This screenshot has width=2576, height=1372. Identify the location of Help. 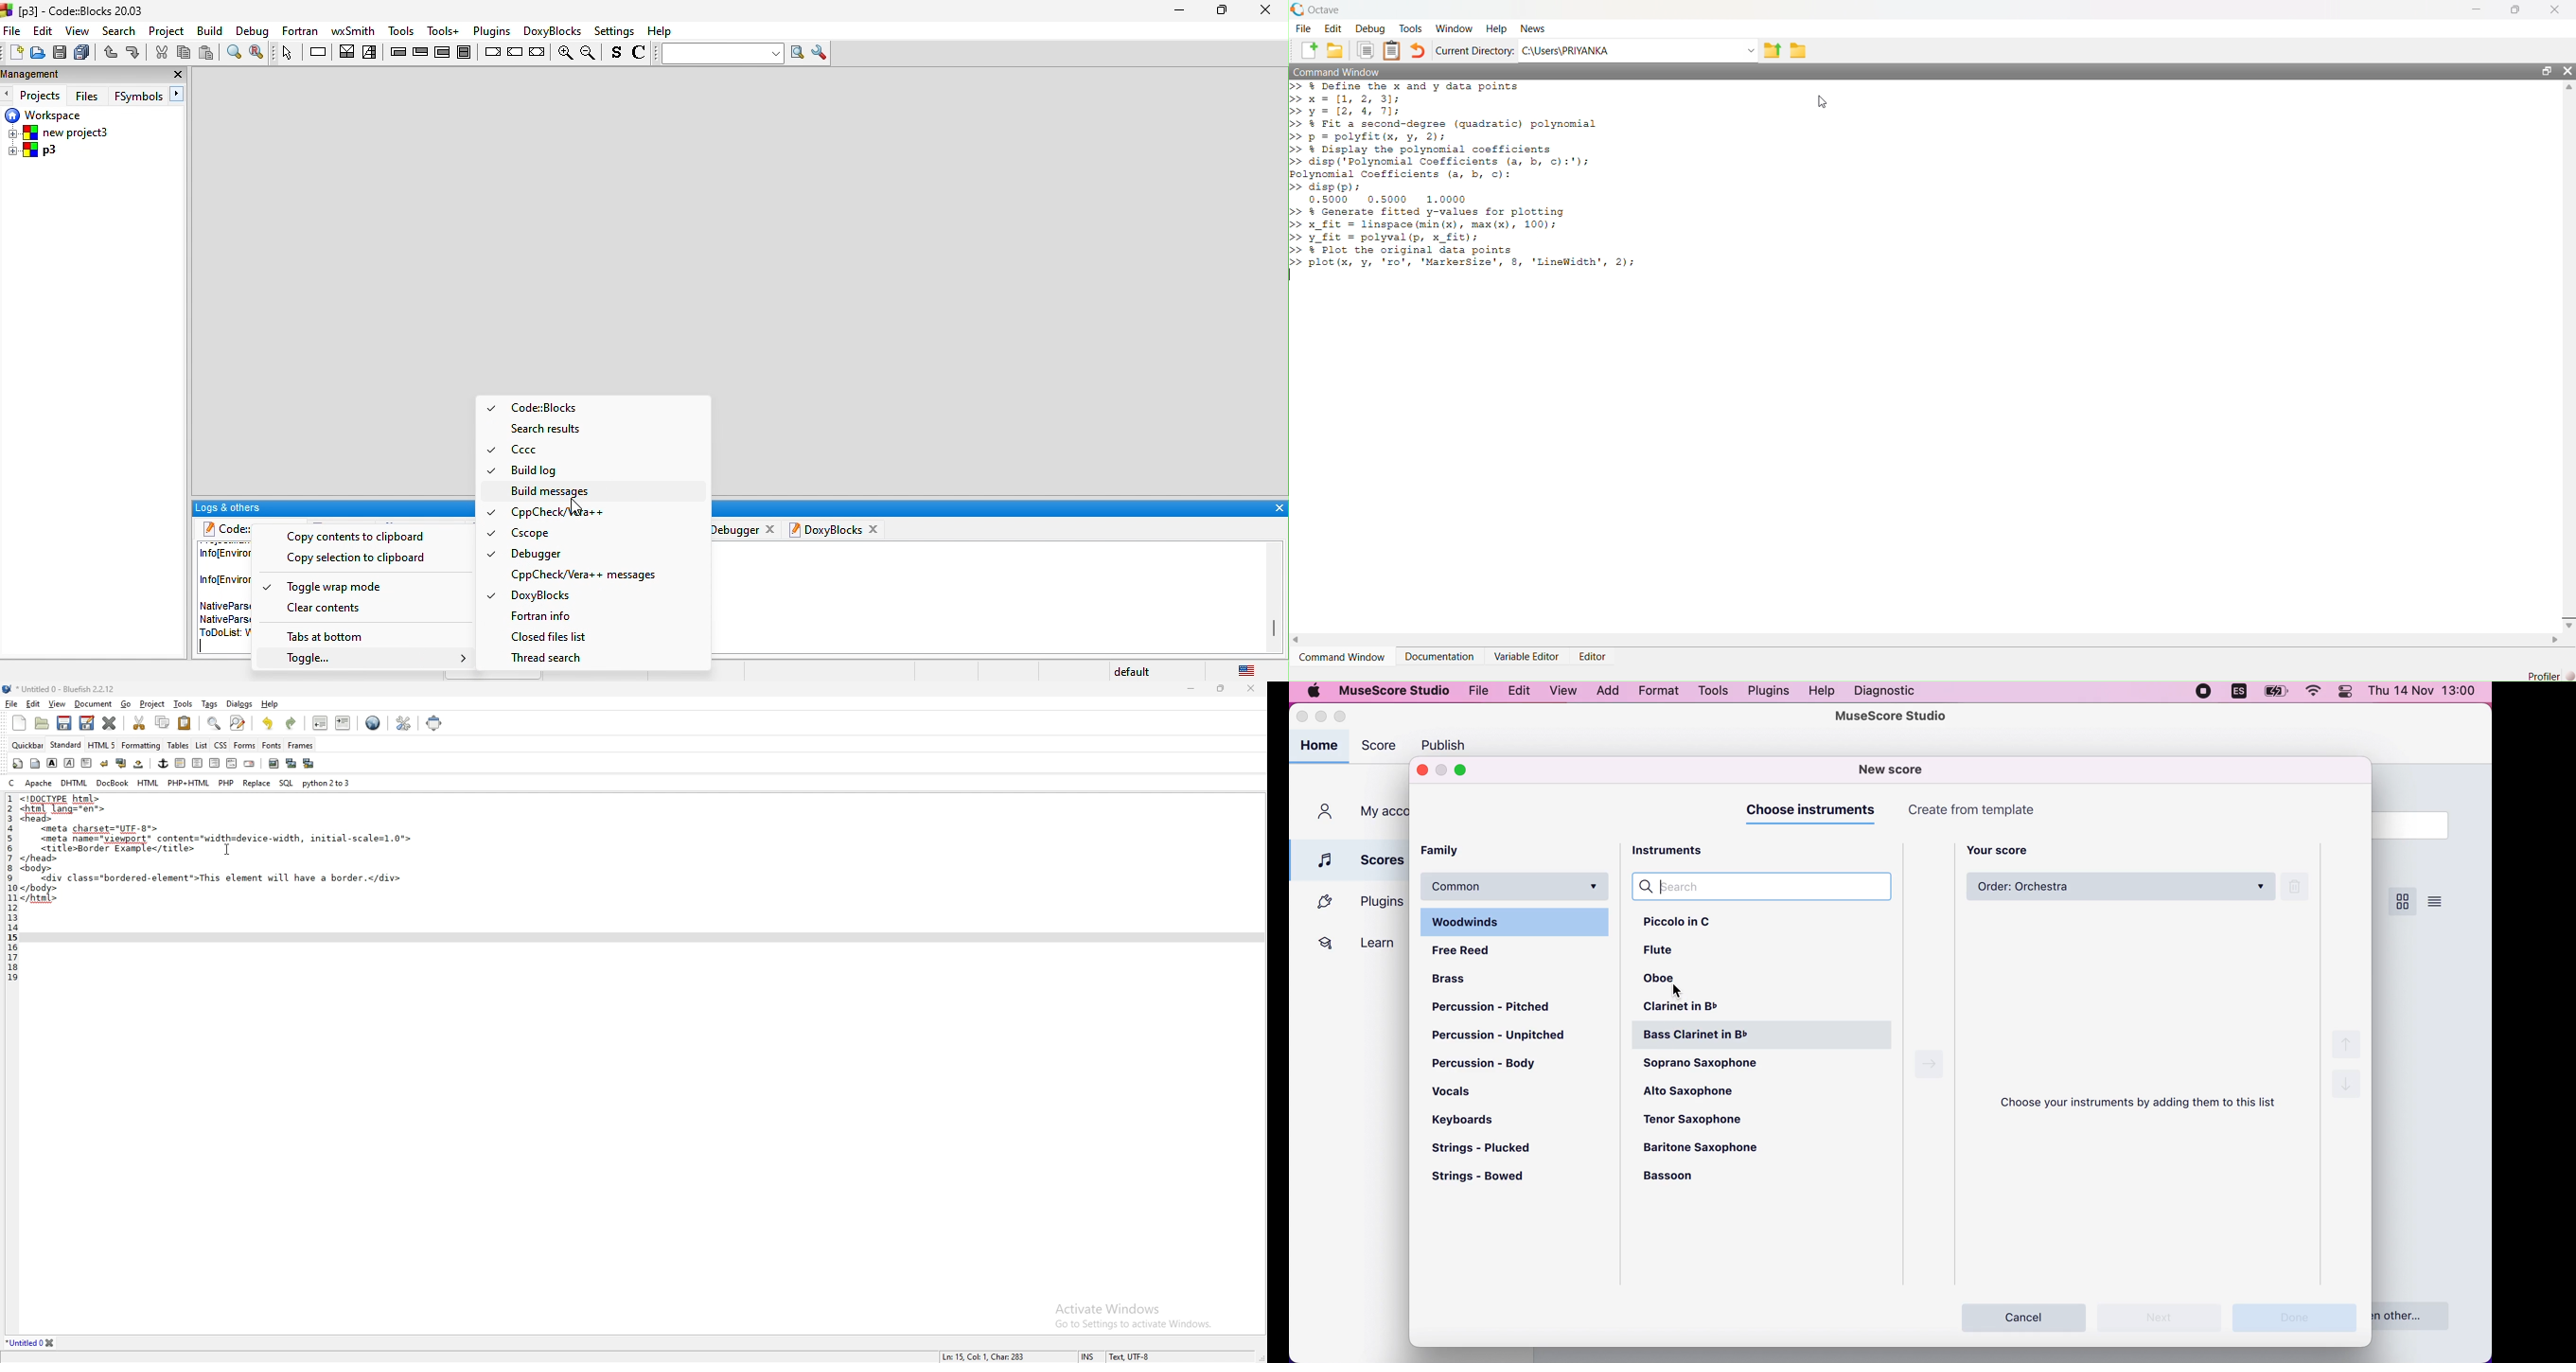
(1495, 30).